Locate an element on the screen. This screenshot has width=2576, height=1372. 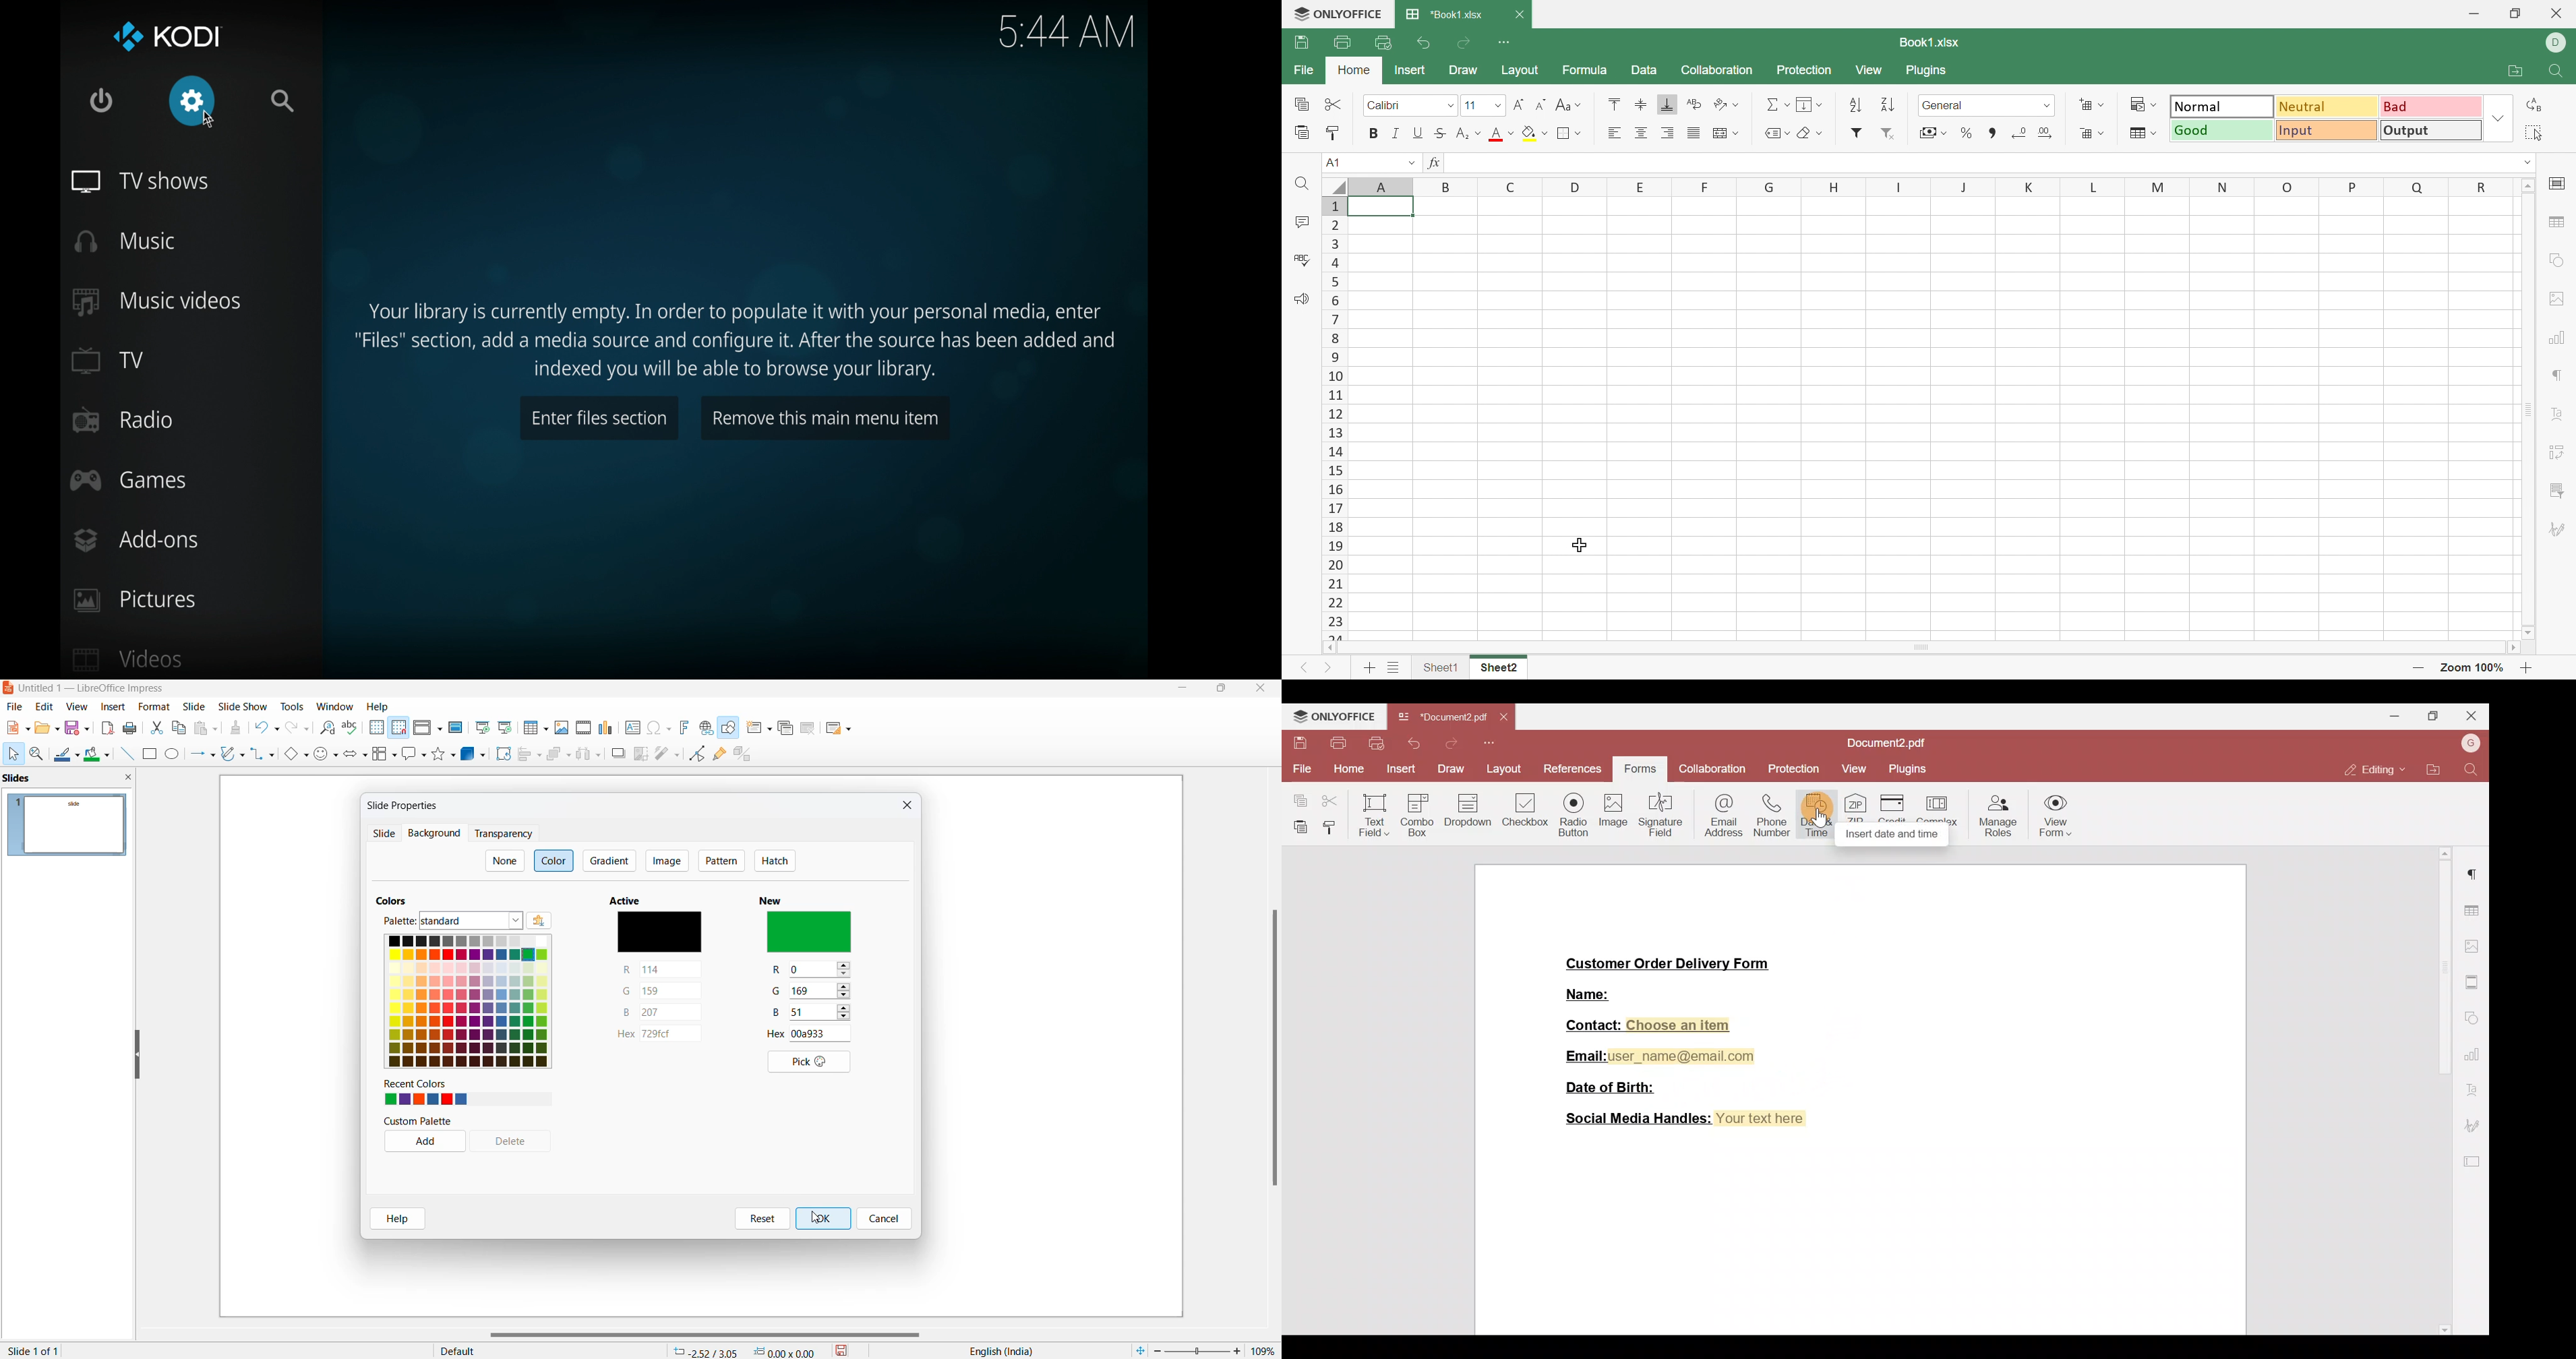
tools is located at coordinates (293, 706).